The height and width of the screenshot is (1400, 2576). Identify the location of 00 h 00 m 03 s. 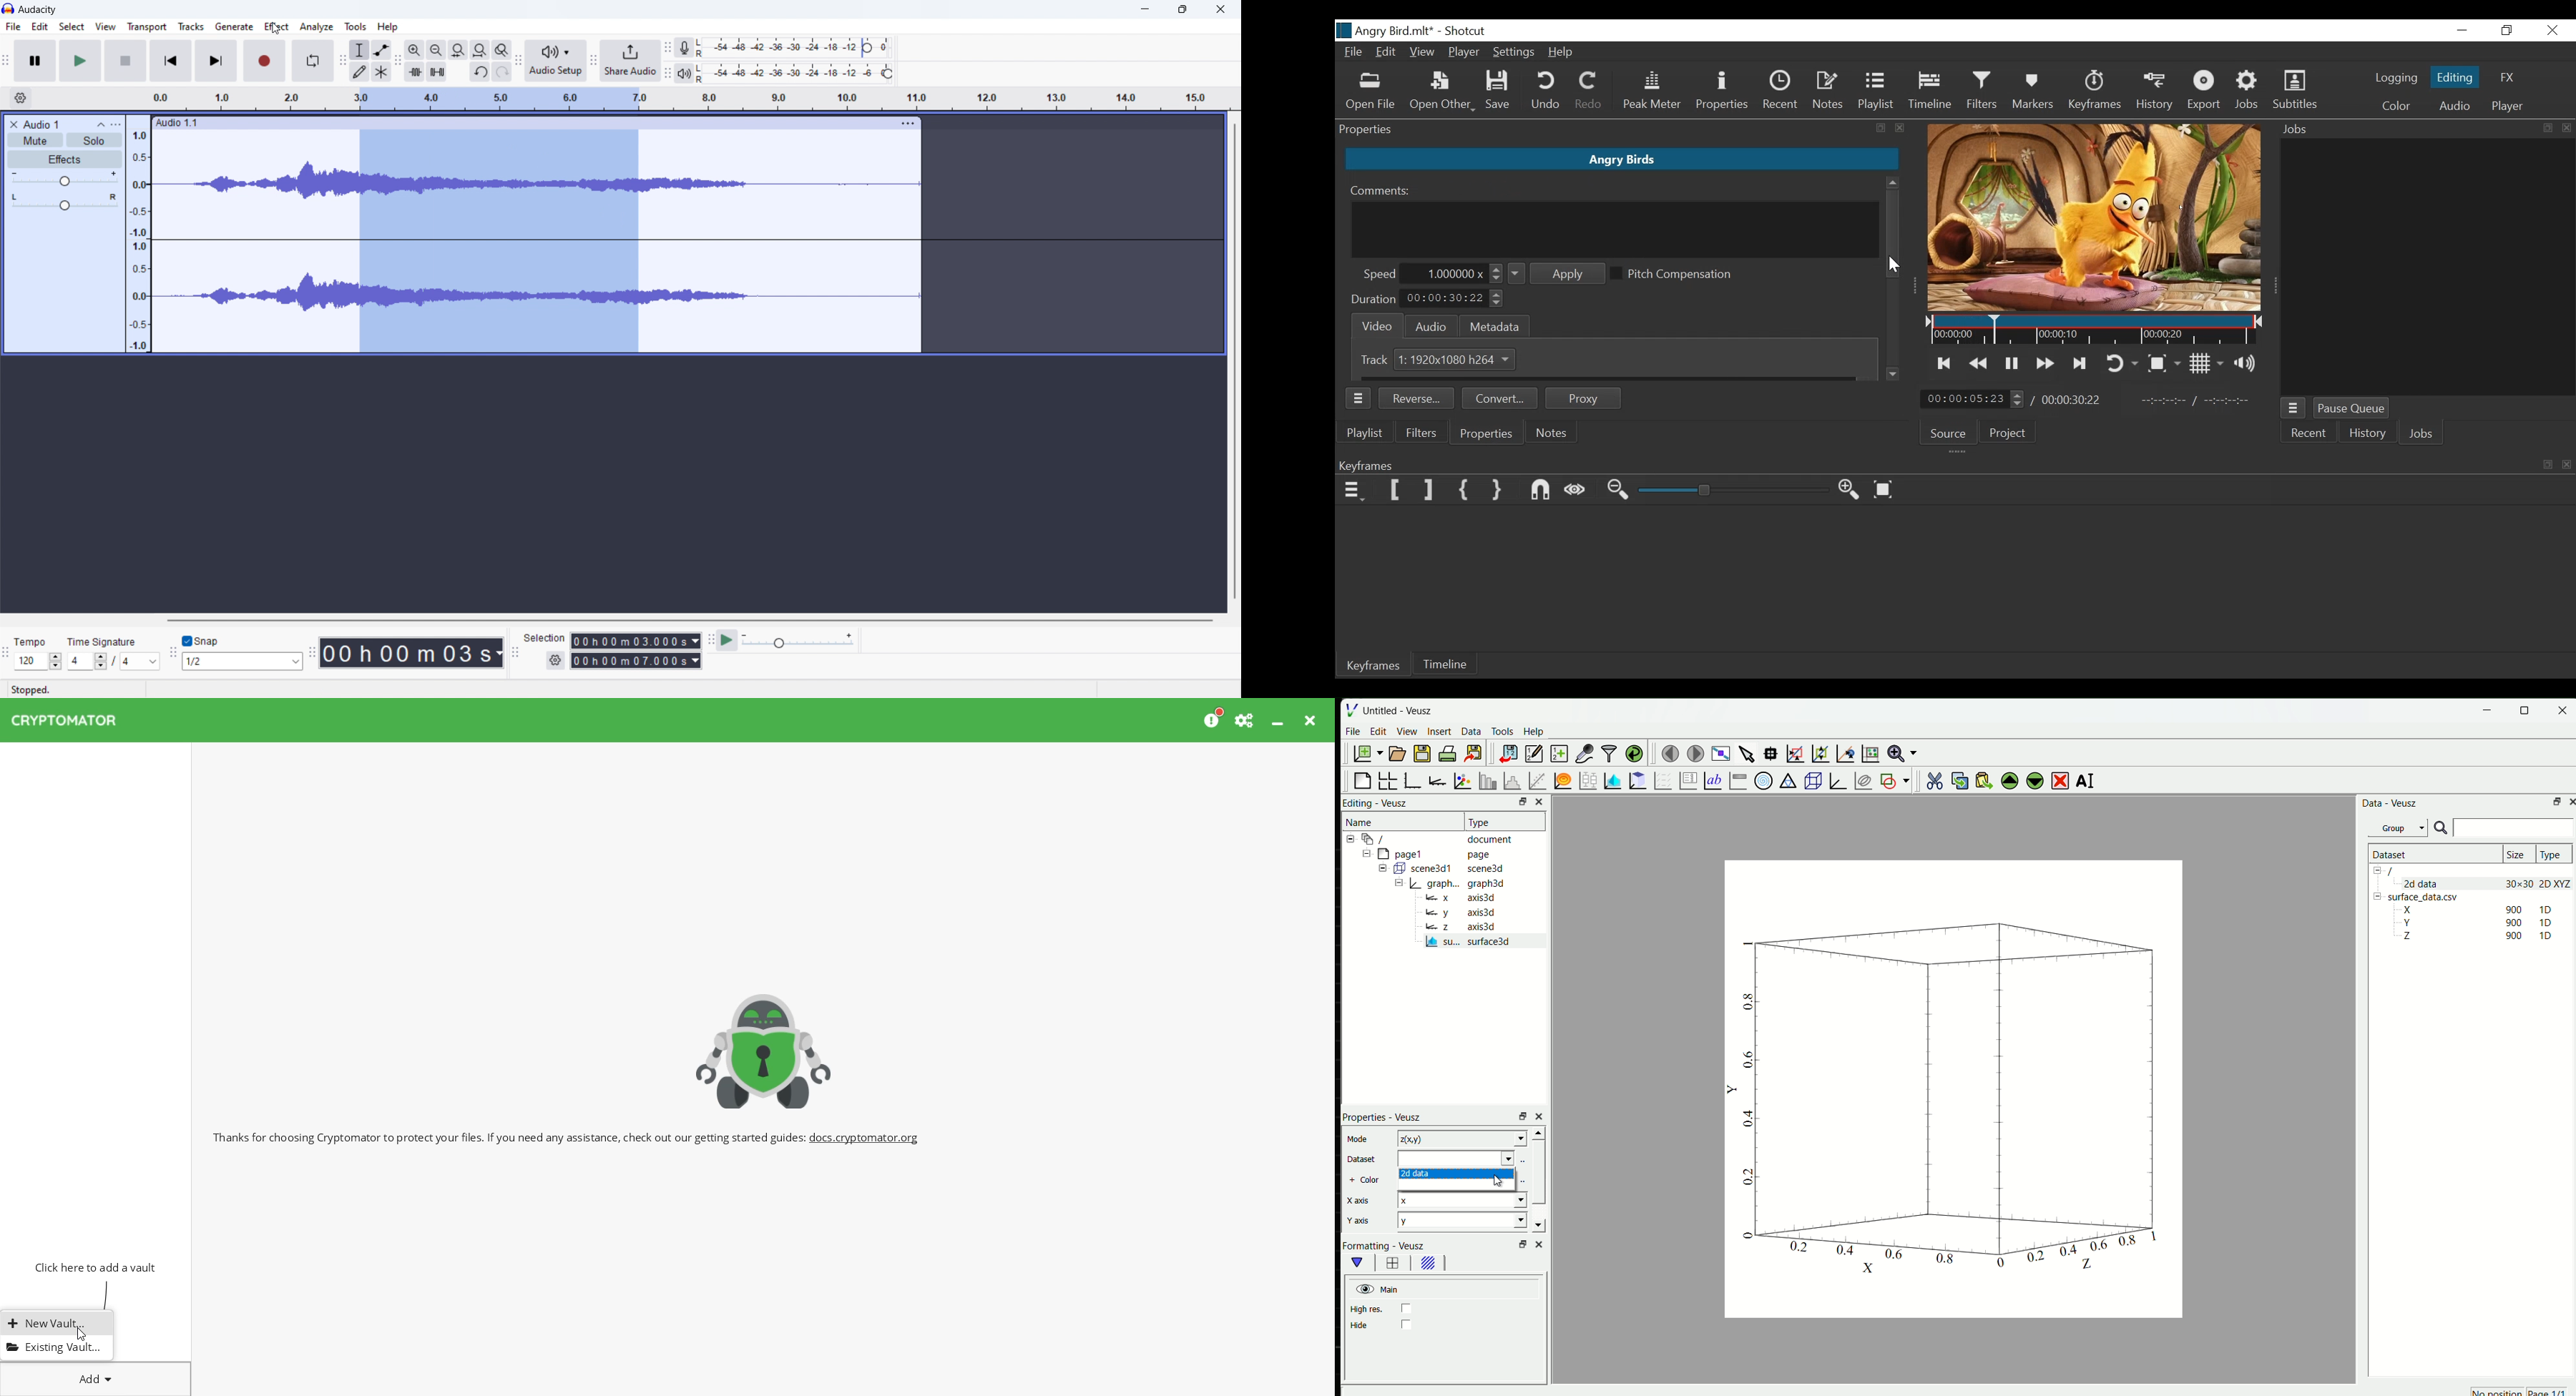
(412, 652).